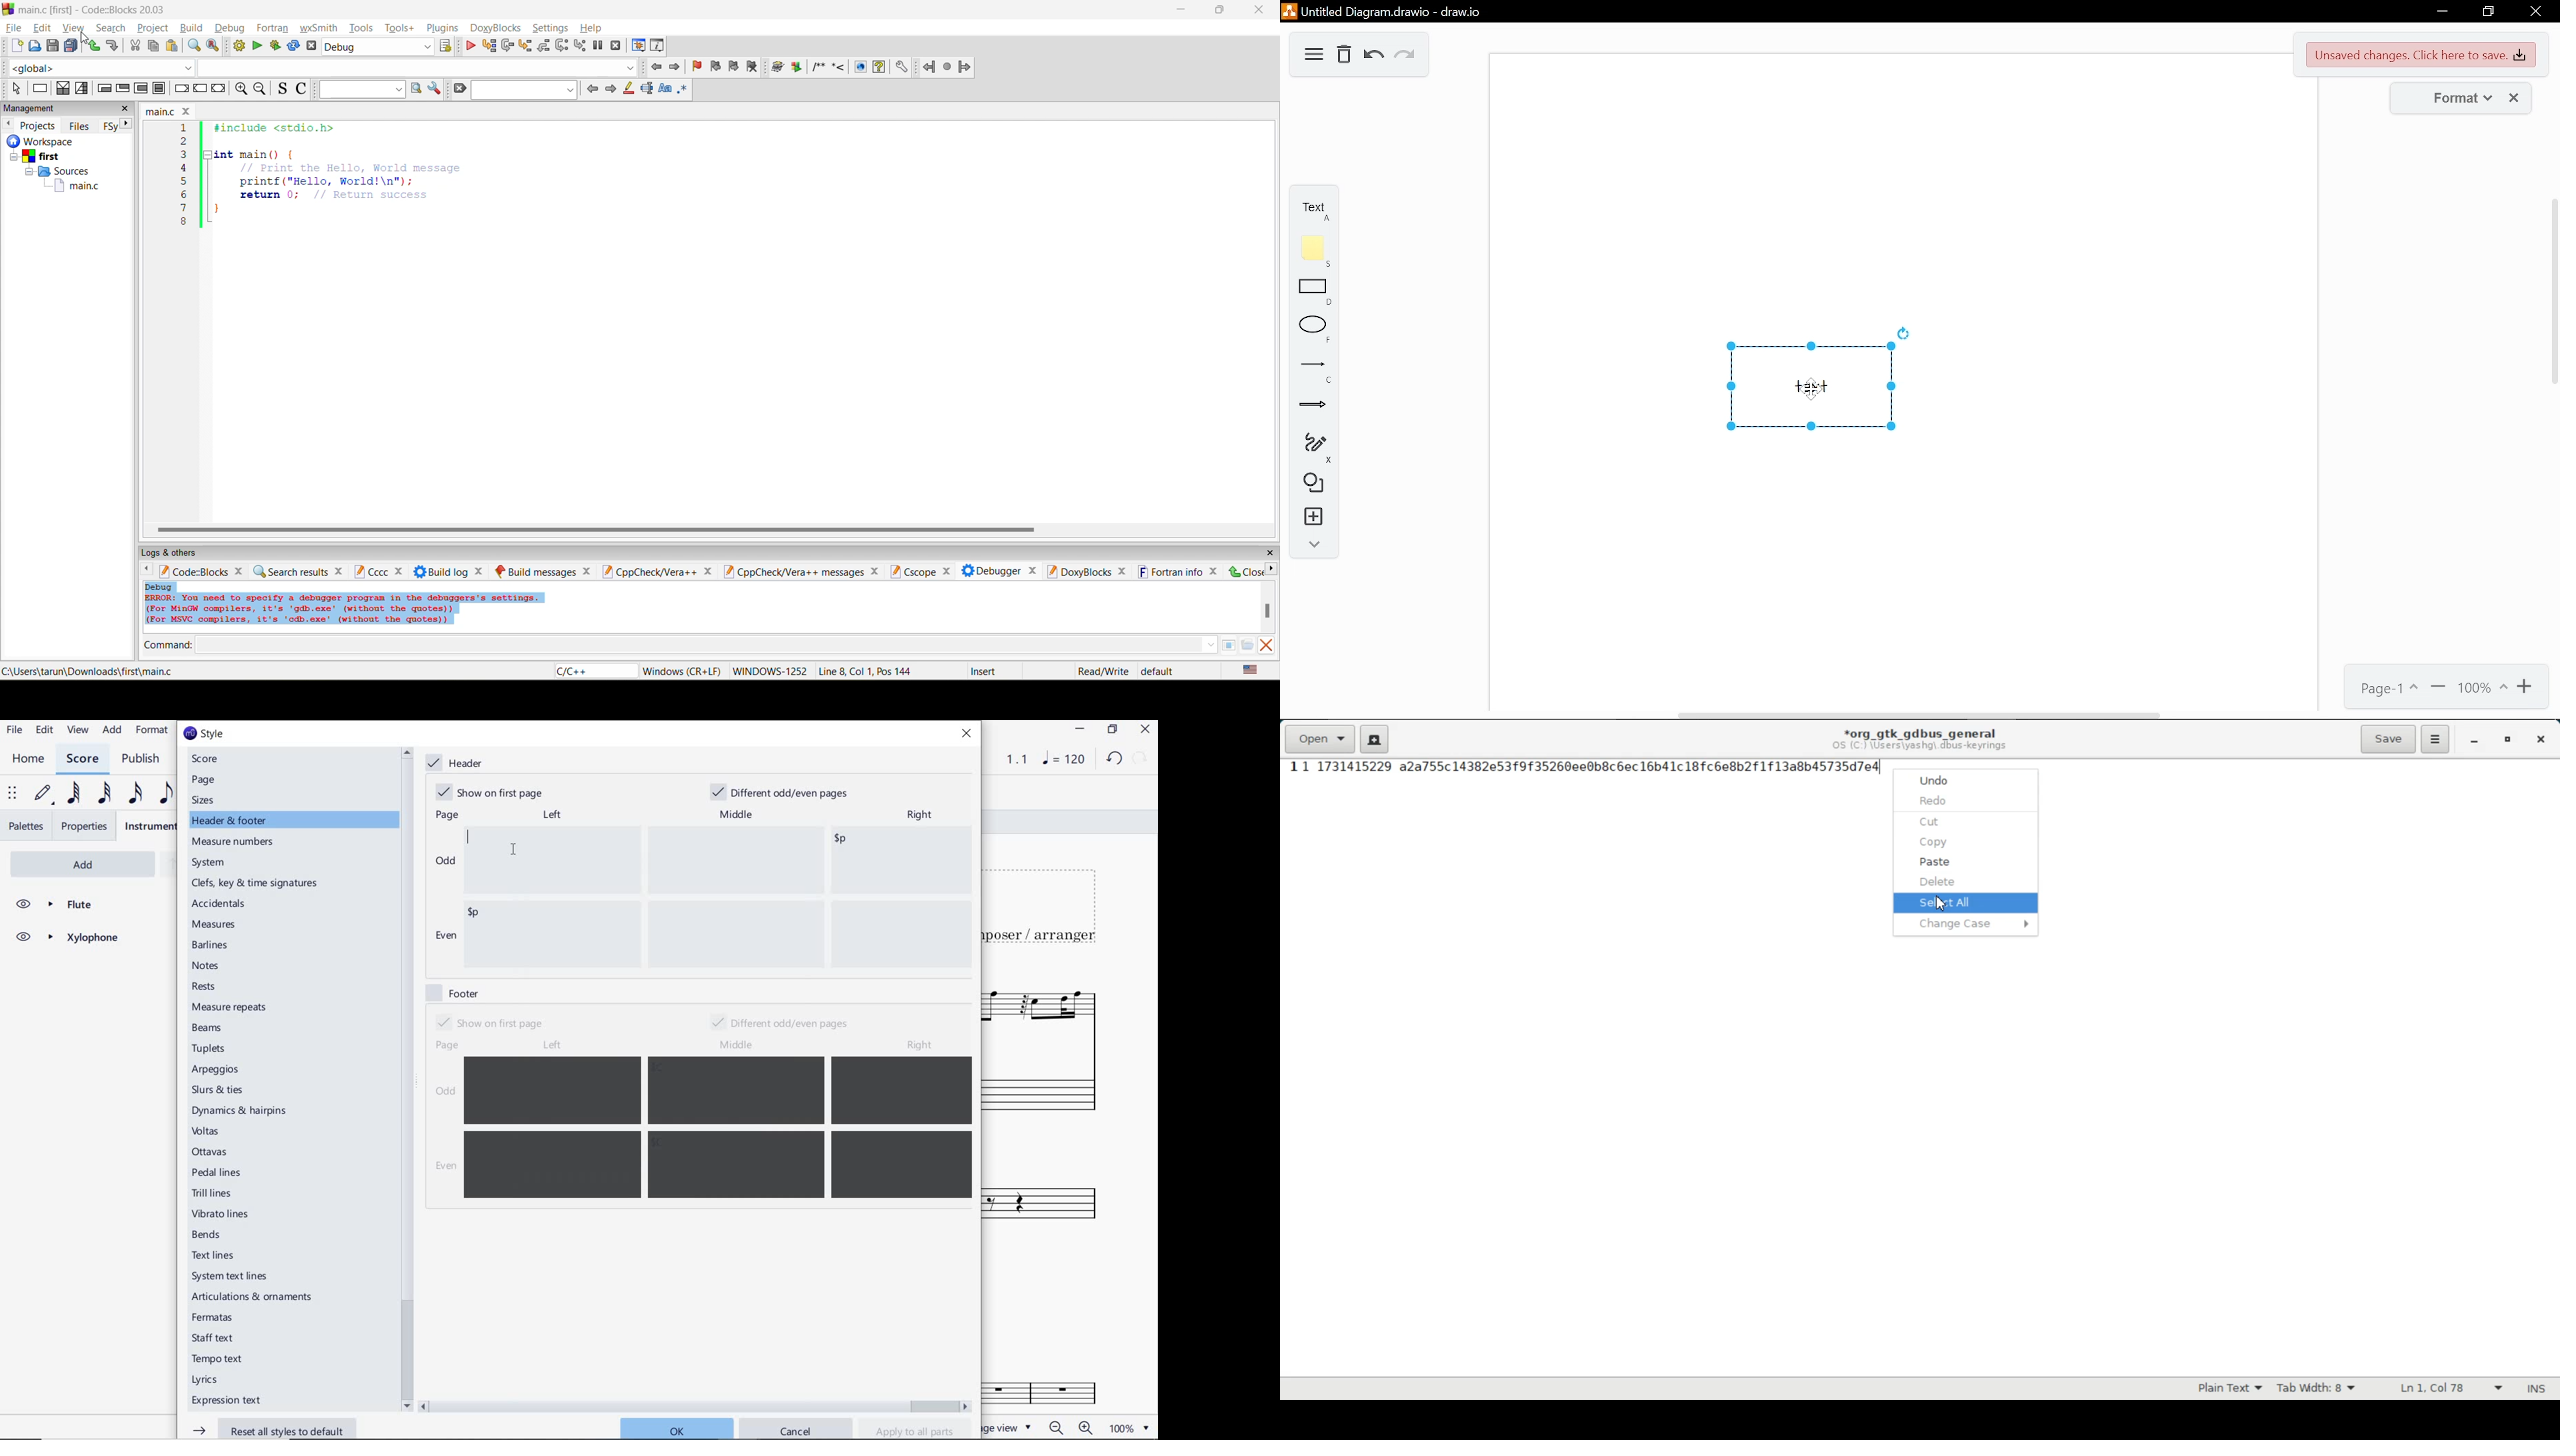 Image resolution: width=2576 pixels, height=1456 pixels. What do you see at coordinates (205, 780) in the screenshot?
I see `page` at bounding box center [205, 780].